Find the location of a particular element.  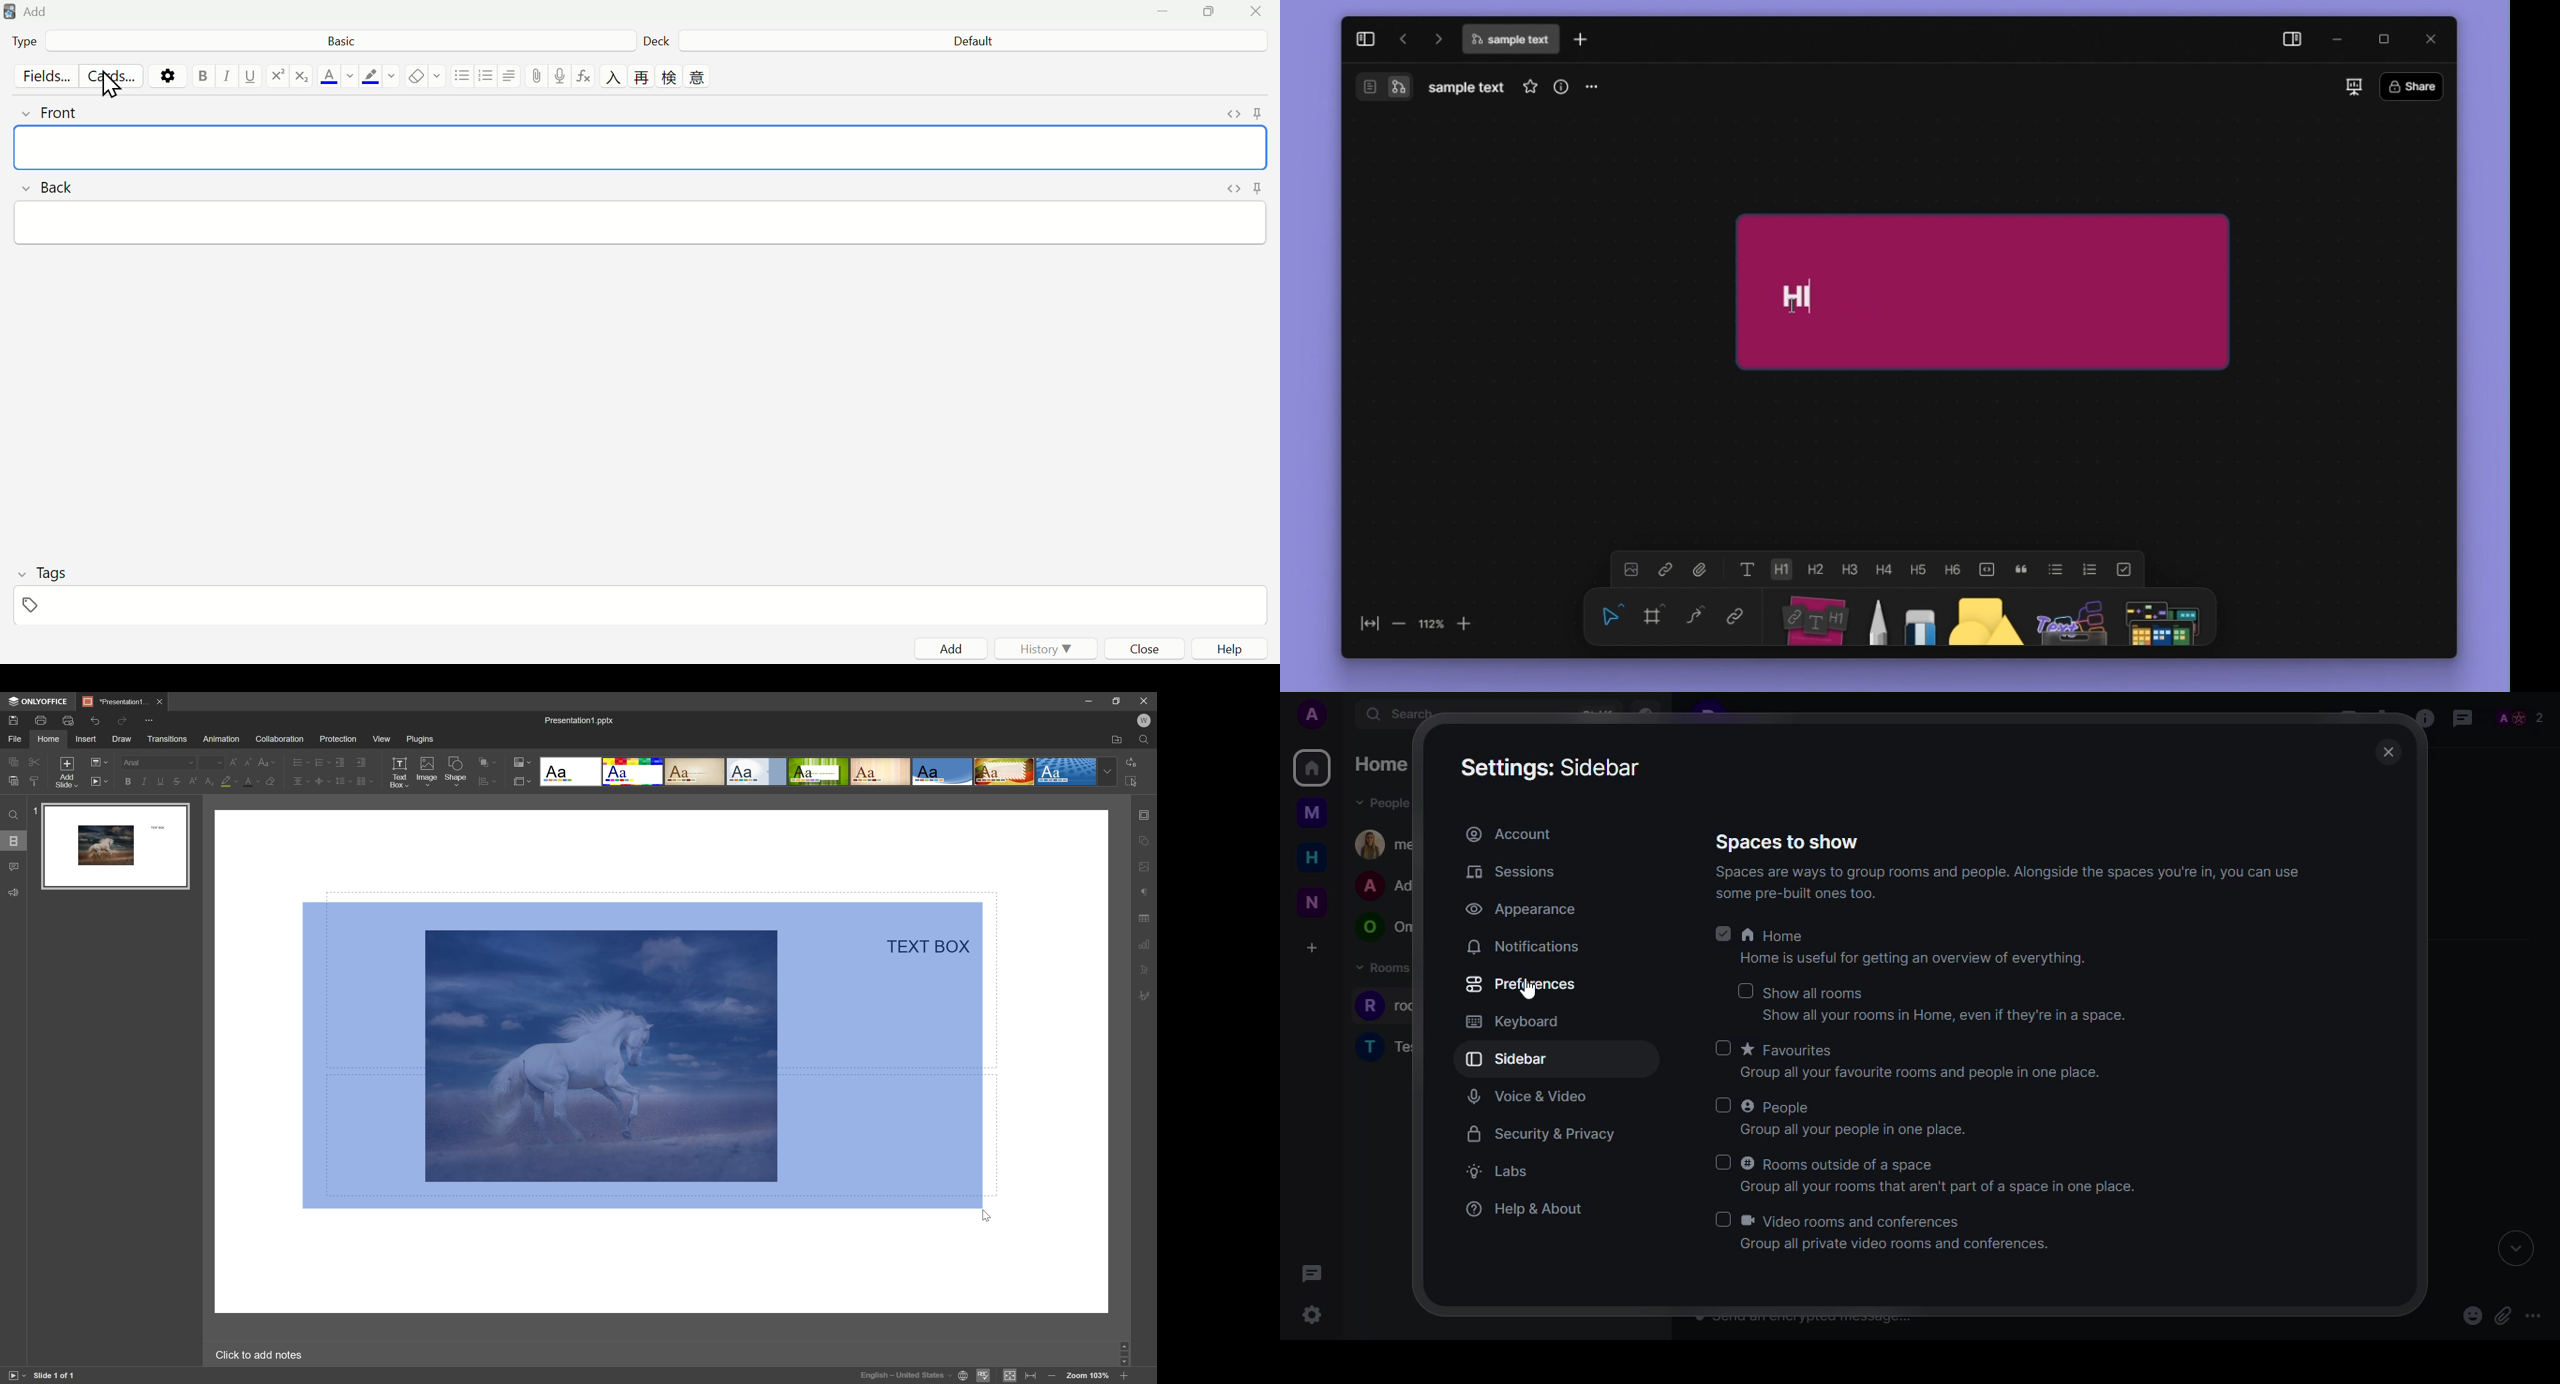

settings:sidebar is located at coordinates (1557, 766).